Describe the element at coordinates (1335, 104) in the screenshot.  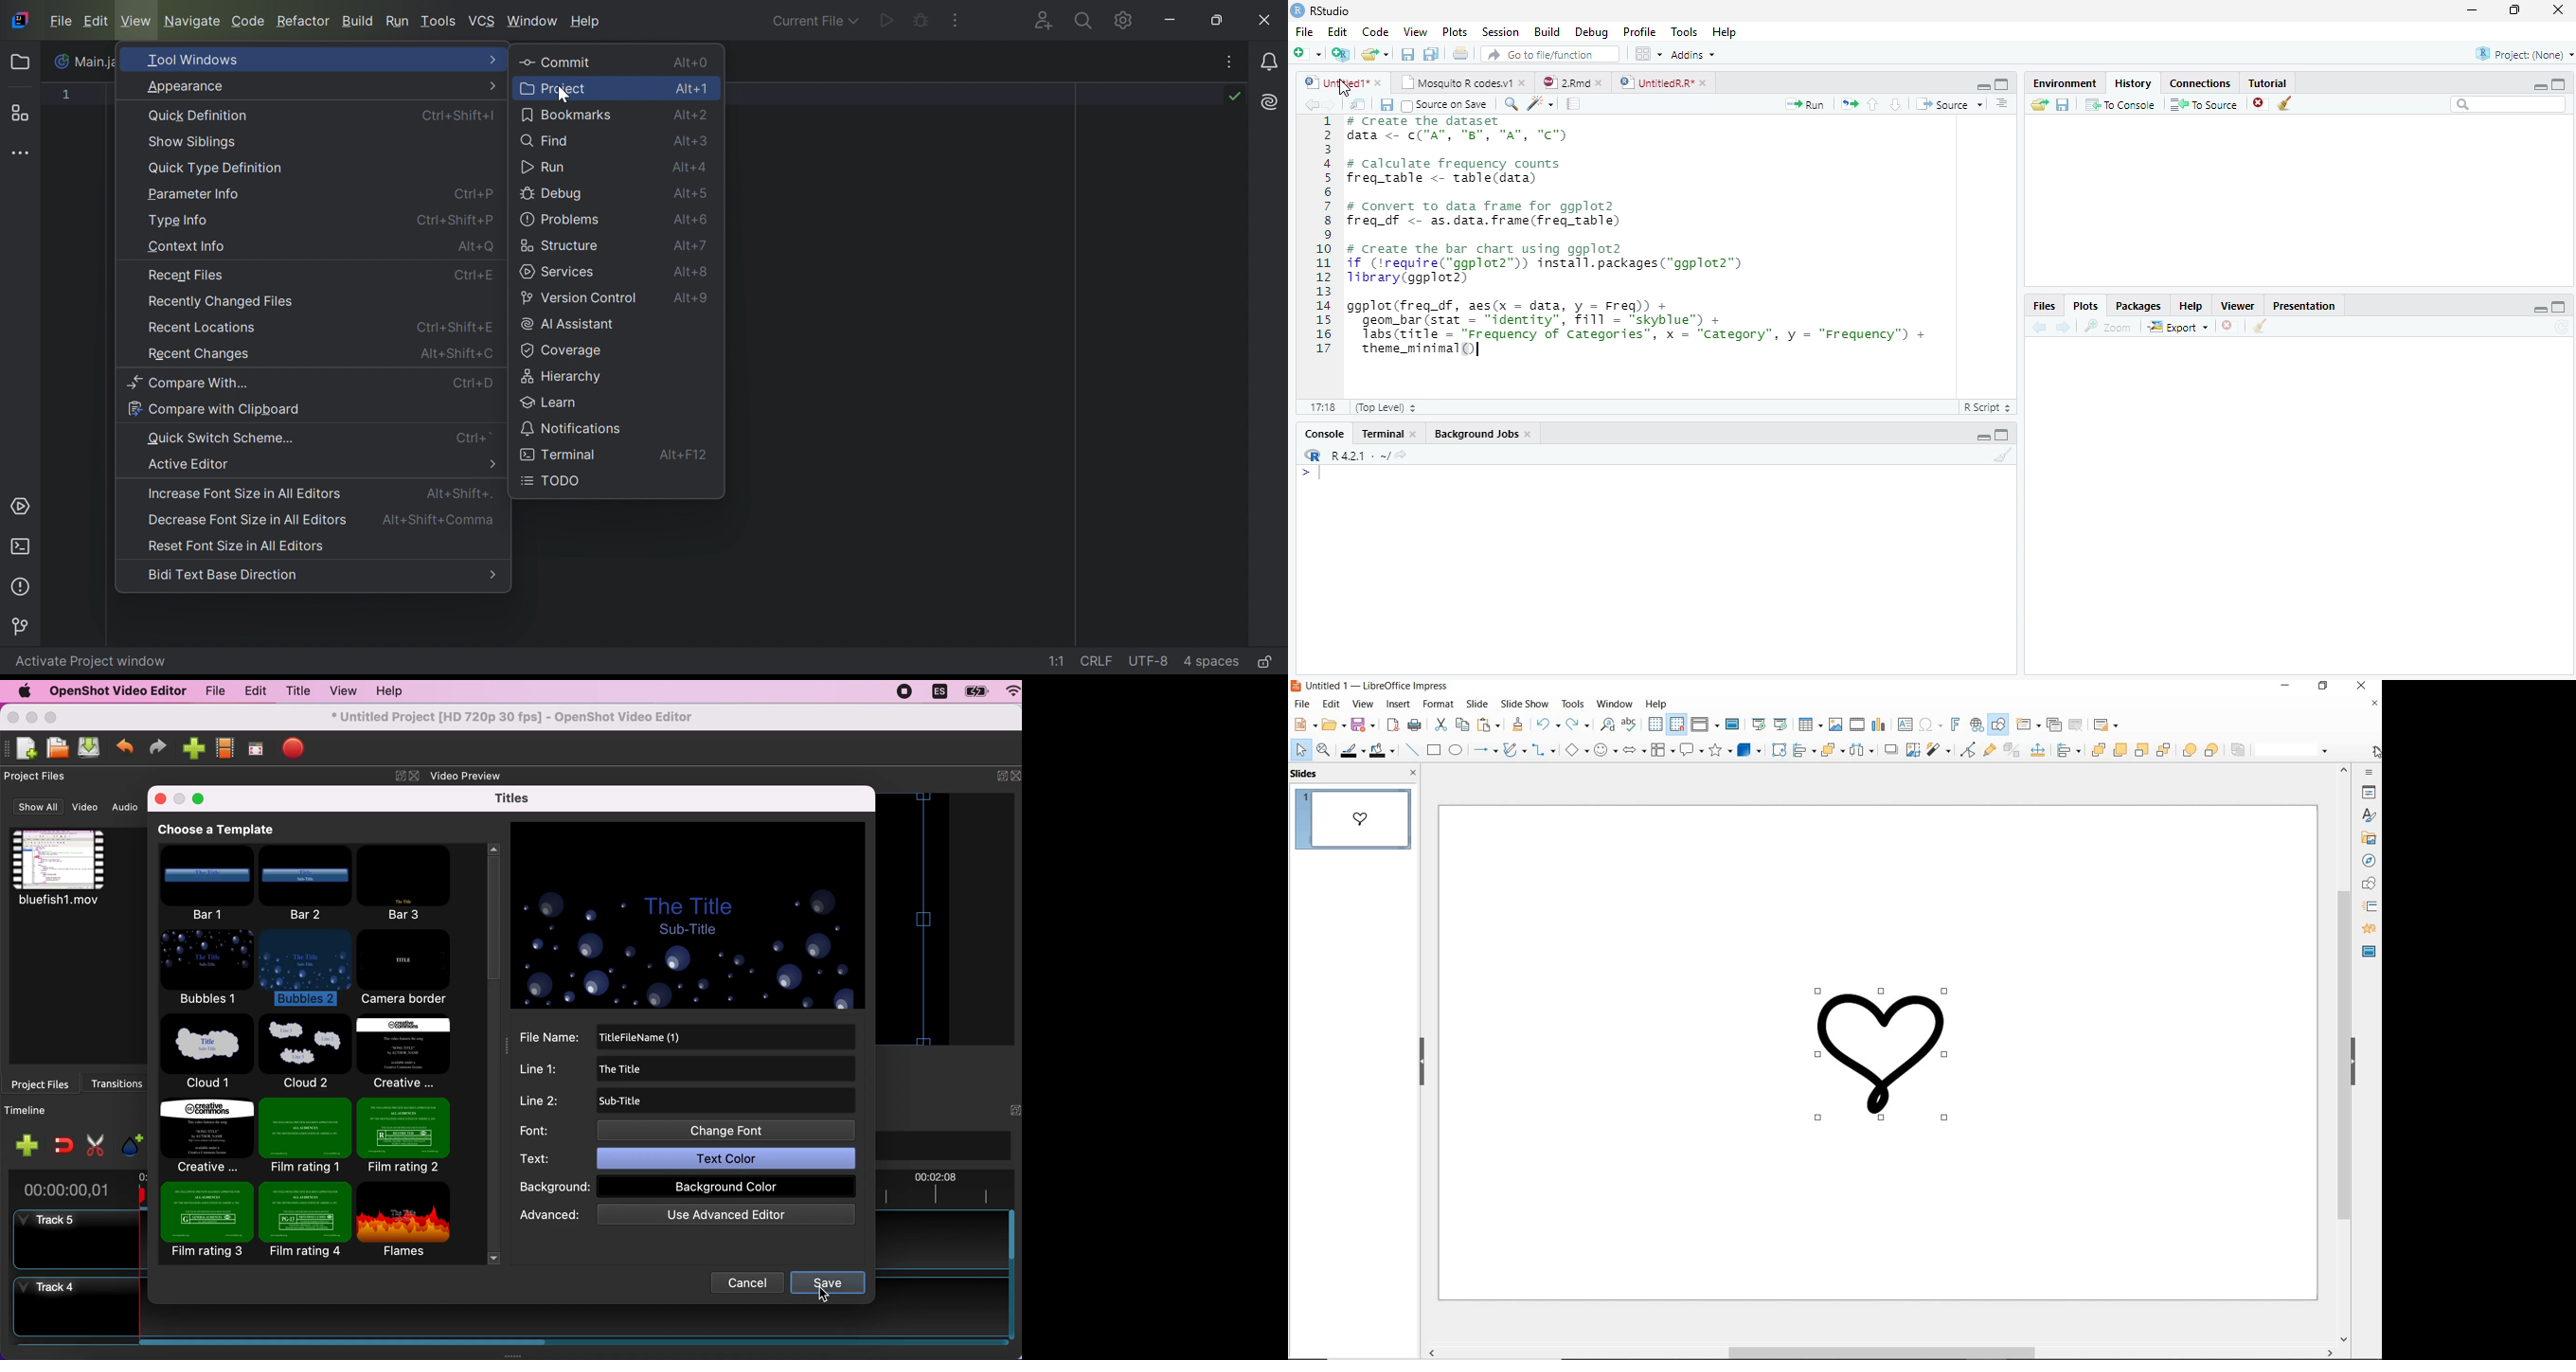
I see `Forward` at that location.